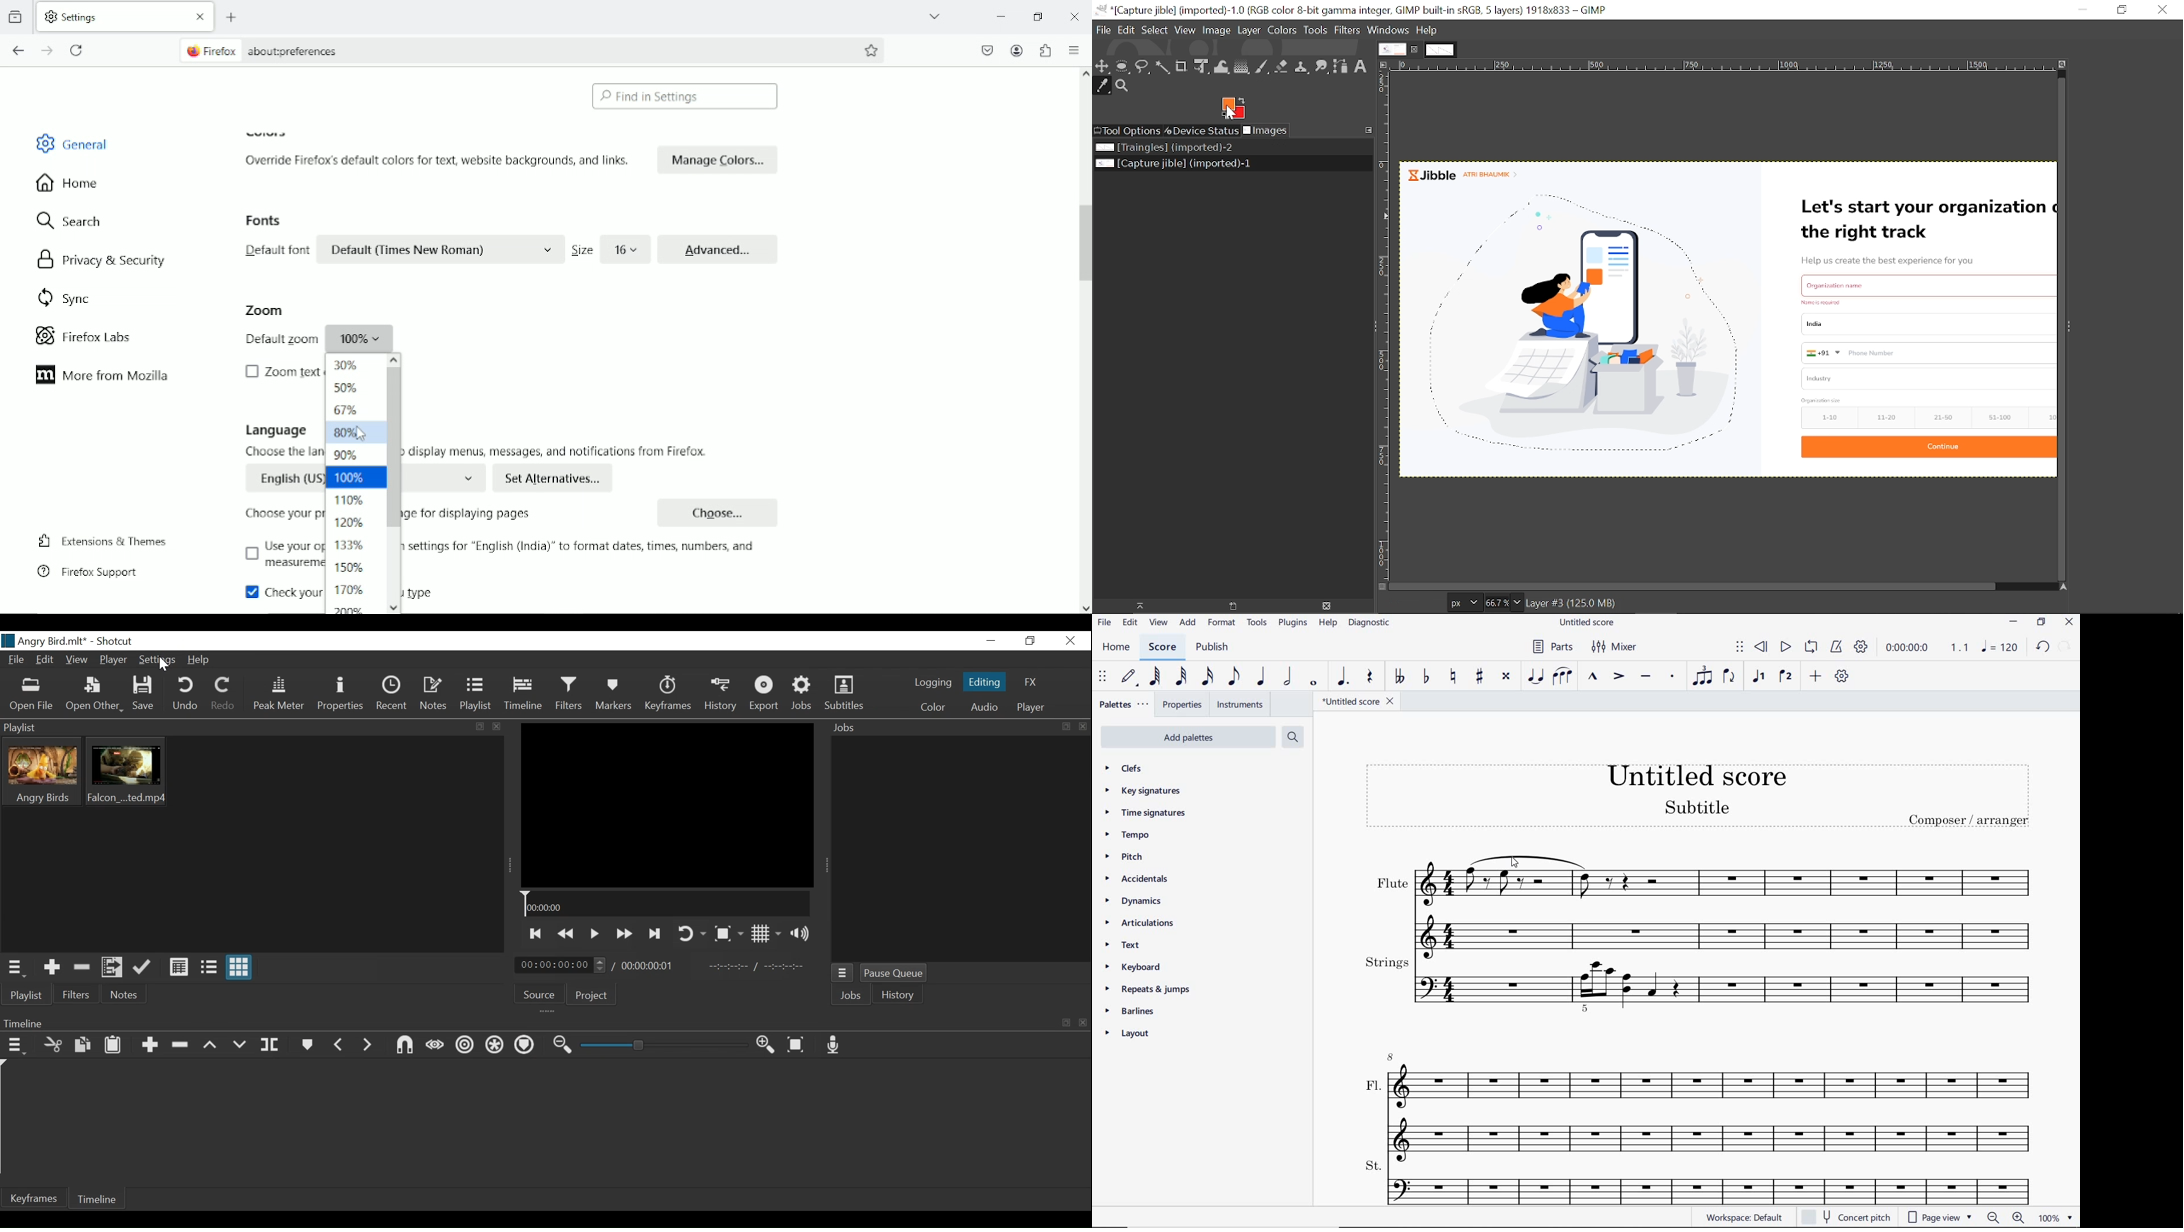 The image size is (2184, 1232). Describe the element at coordinates (91, 572) in the screenshot. I see `Firefox Support` at that location.